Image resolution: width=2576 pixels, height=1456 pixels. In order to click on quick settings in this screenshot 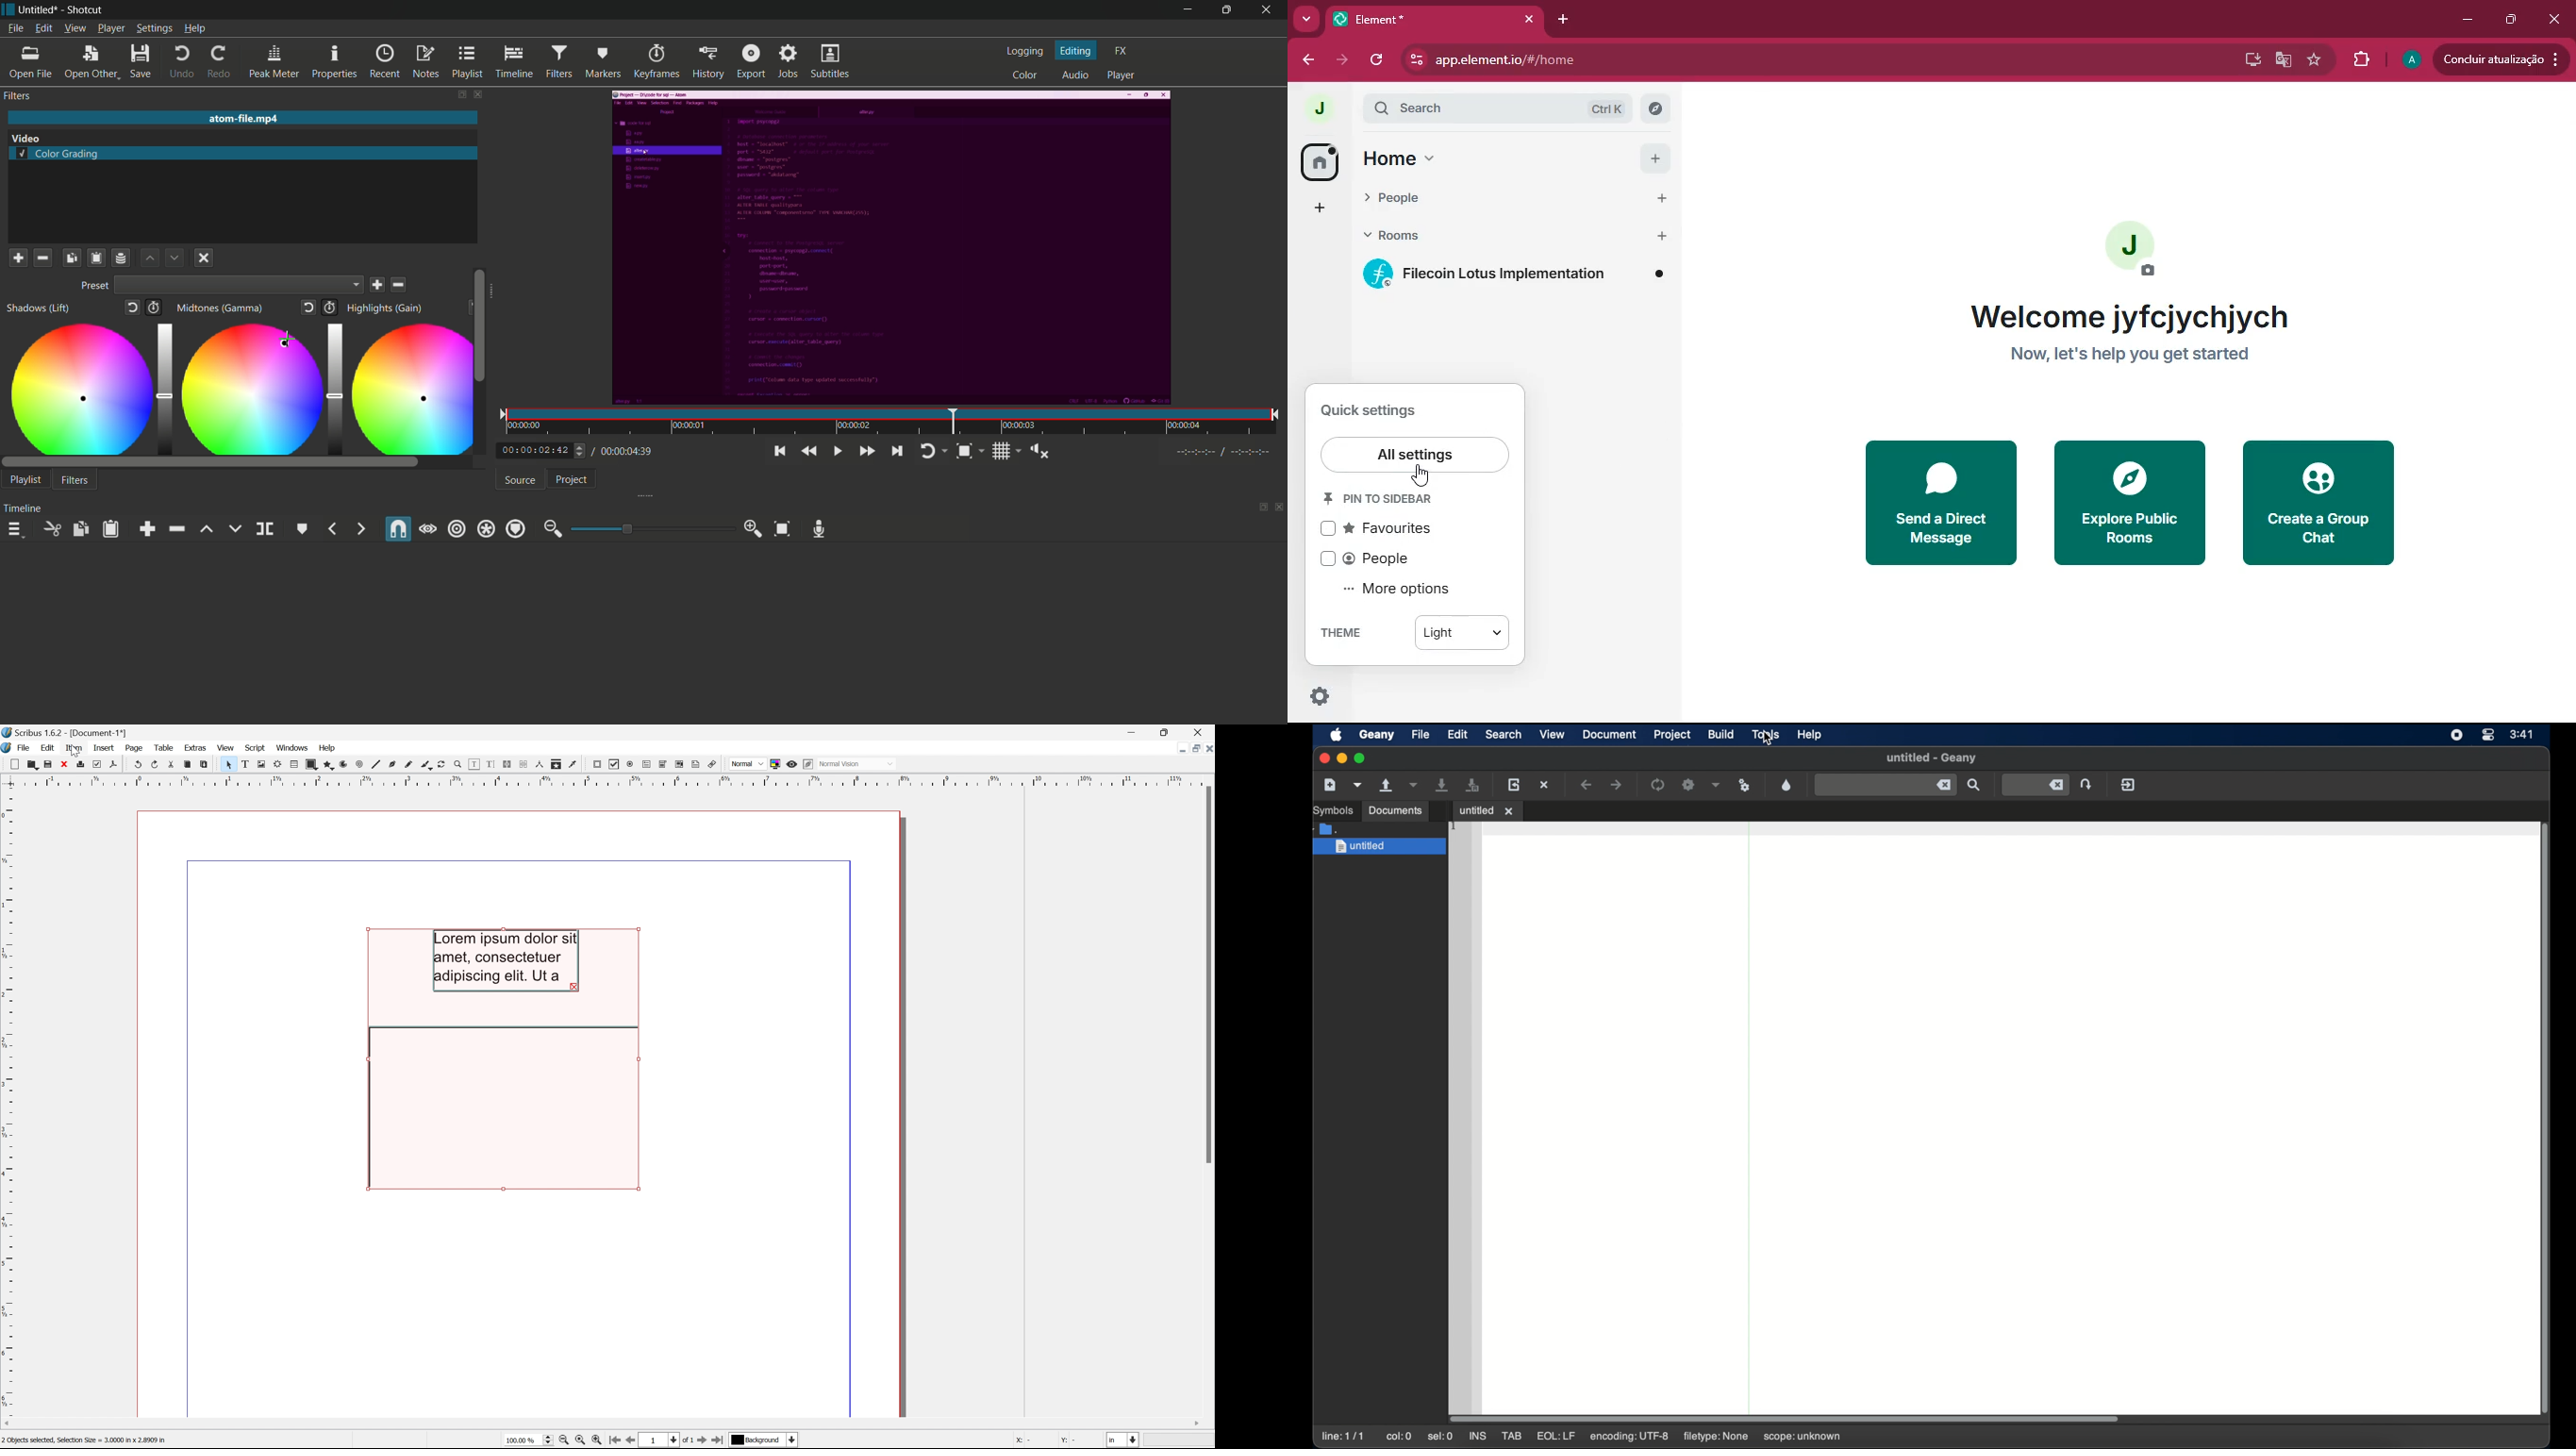, I will do `click(1372, 409)`.